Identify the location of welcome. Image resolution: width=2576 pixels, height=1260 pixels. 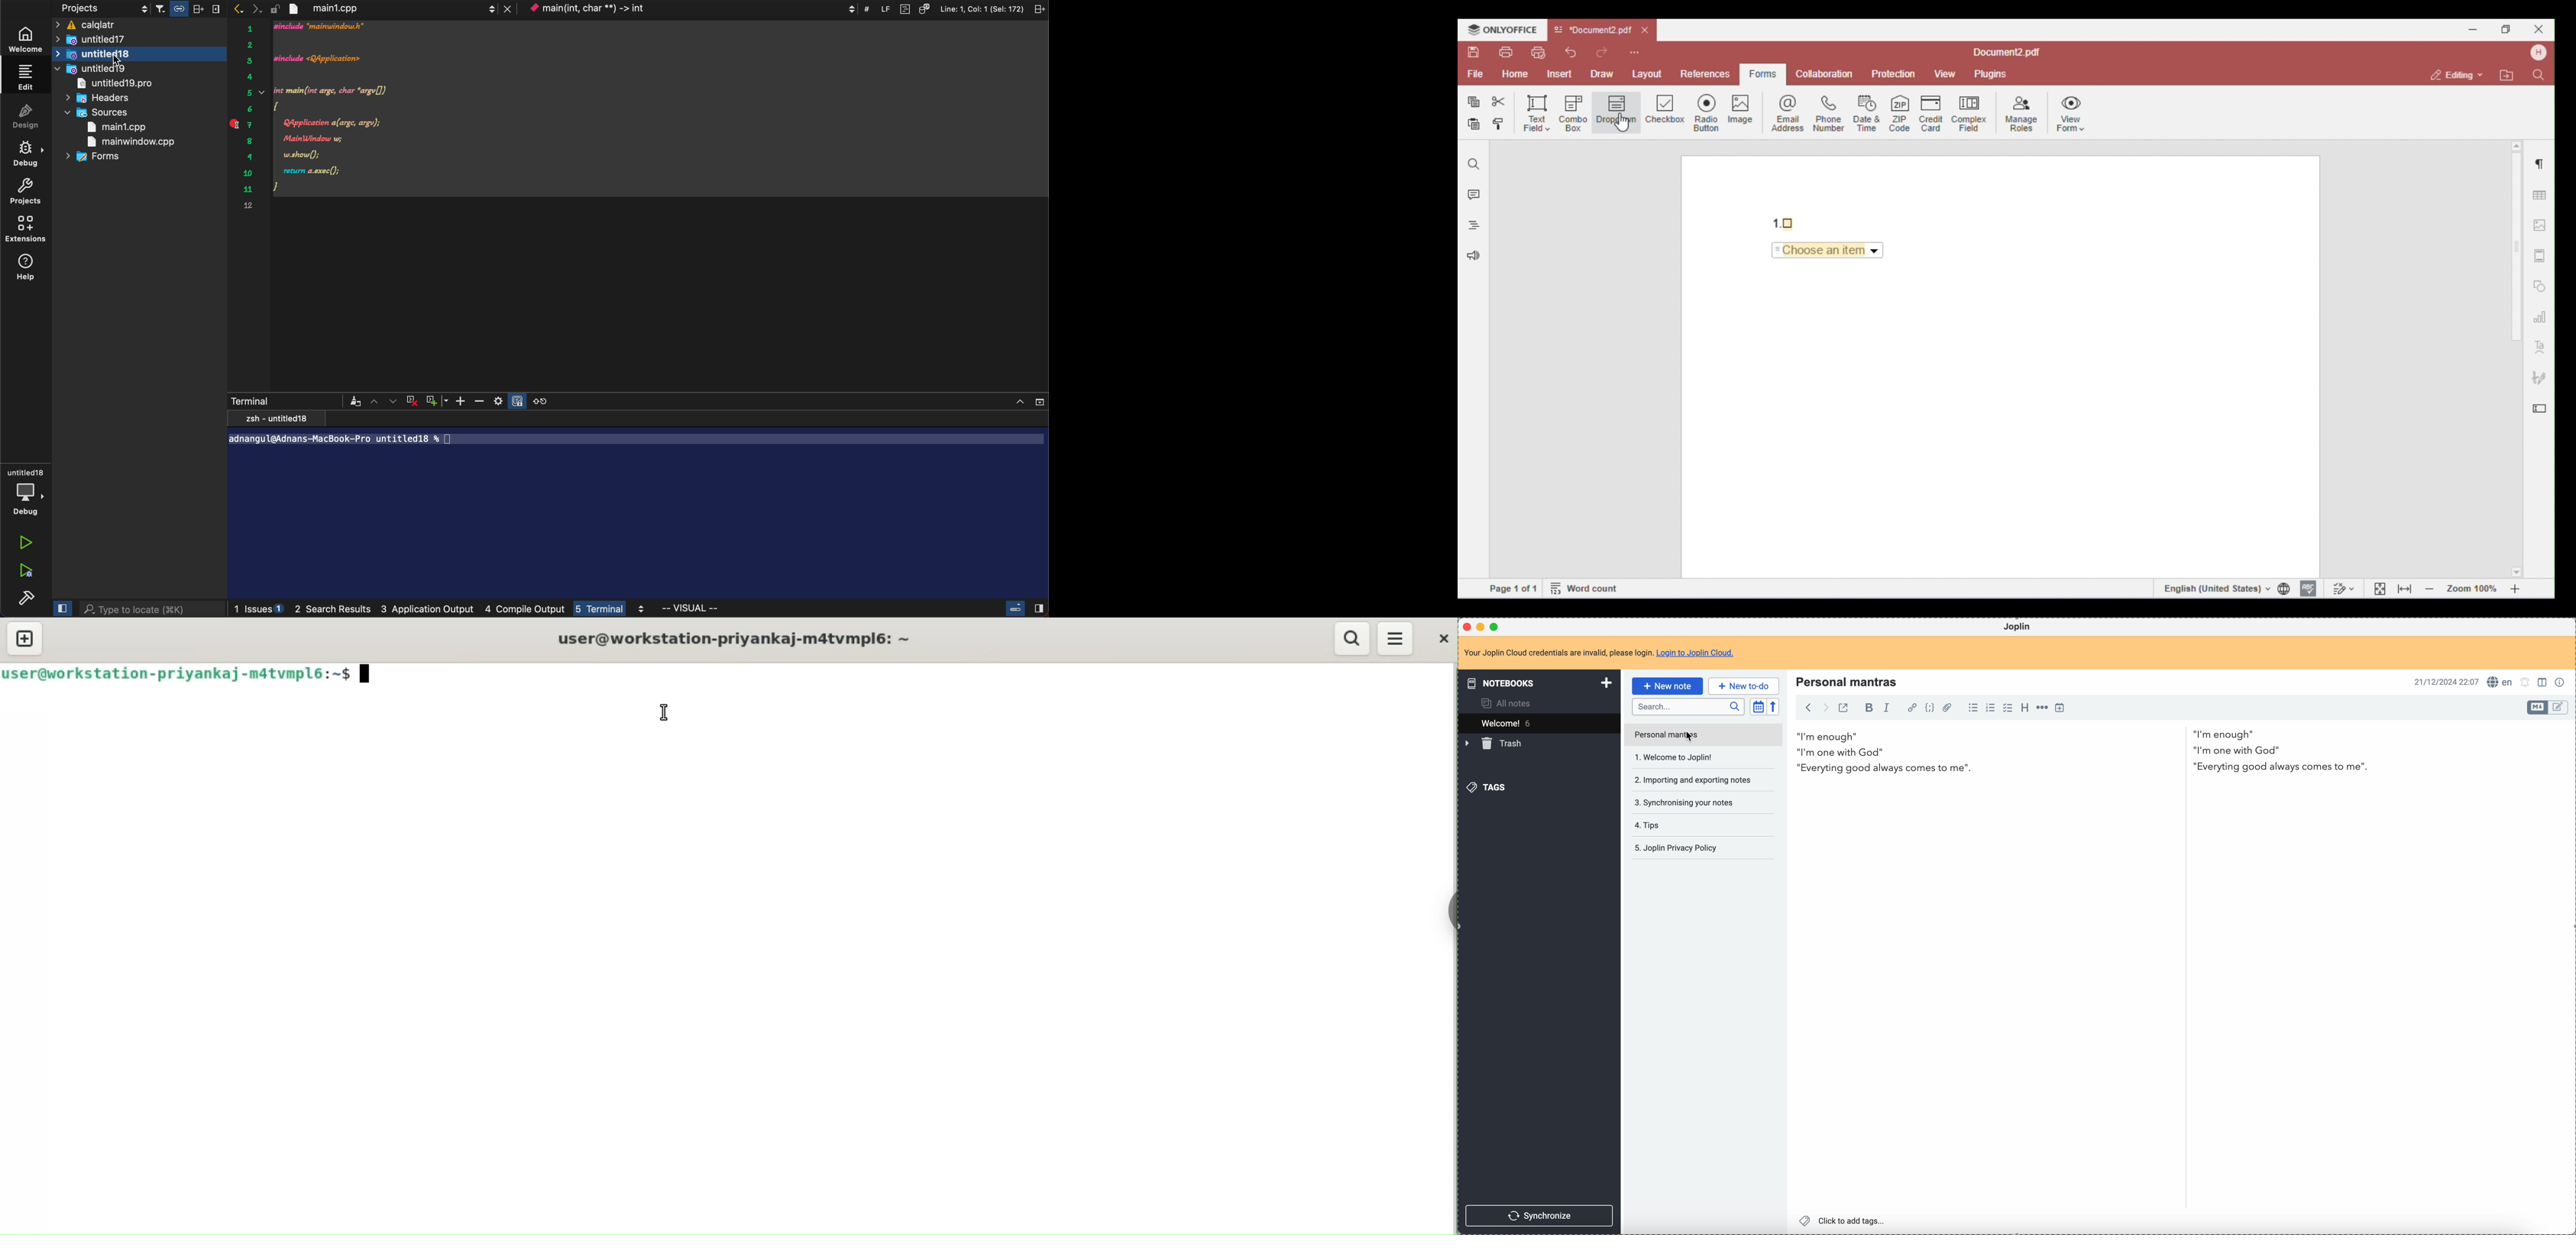
(1539, 723).